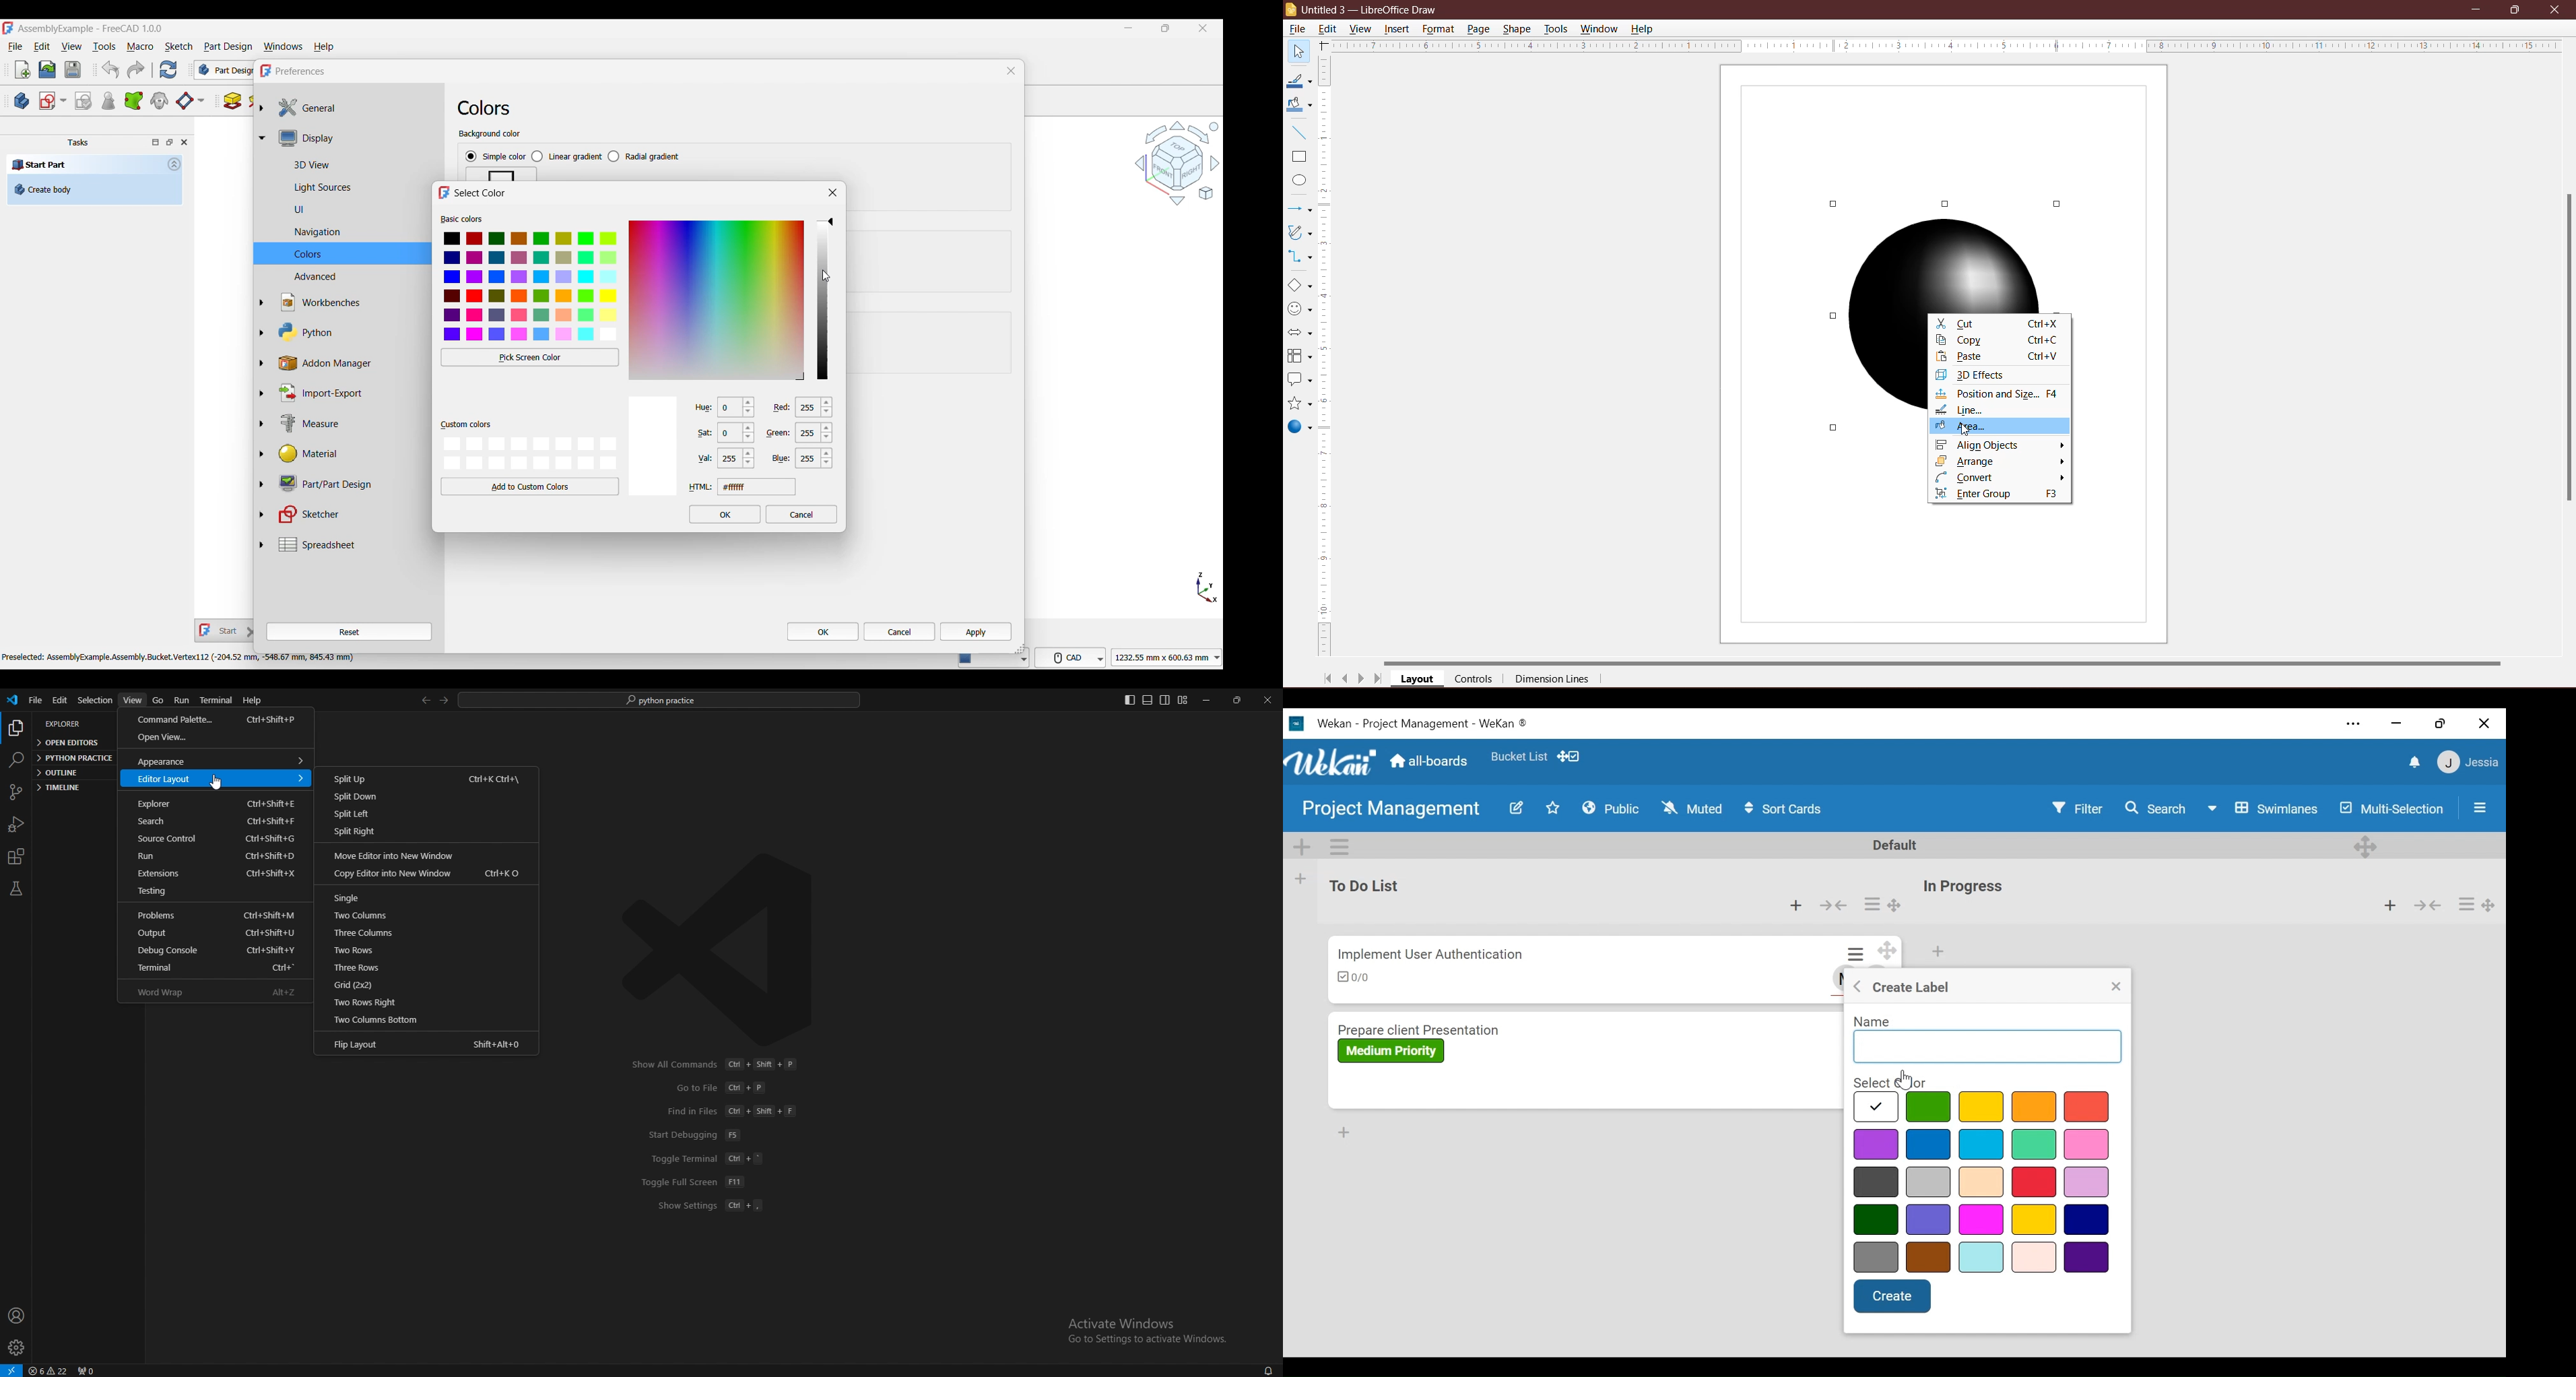 This screenshot has height=1400, width=2576. Describe the element at coordinates (1346, 680) in the screenshot. I see `Scroll to previous page` at that location.